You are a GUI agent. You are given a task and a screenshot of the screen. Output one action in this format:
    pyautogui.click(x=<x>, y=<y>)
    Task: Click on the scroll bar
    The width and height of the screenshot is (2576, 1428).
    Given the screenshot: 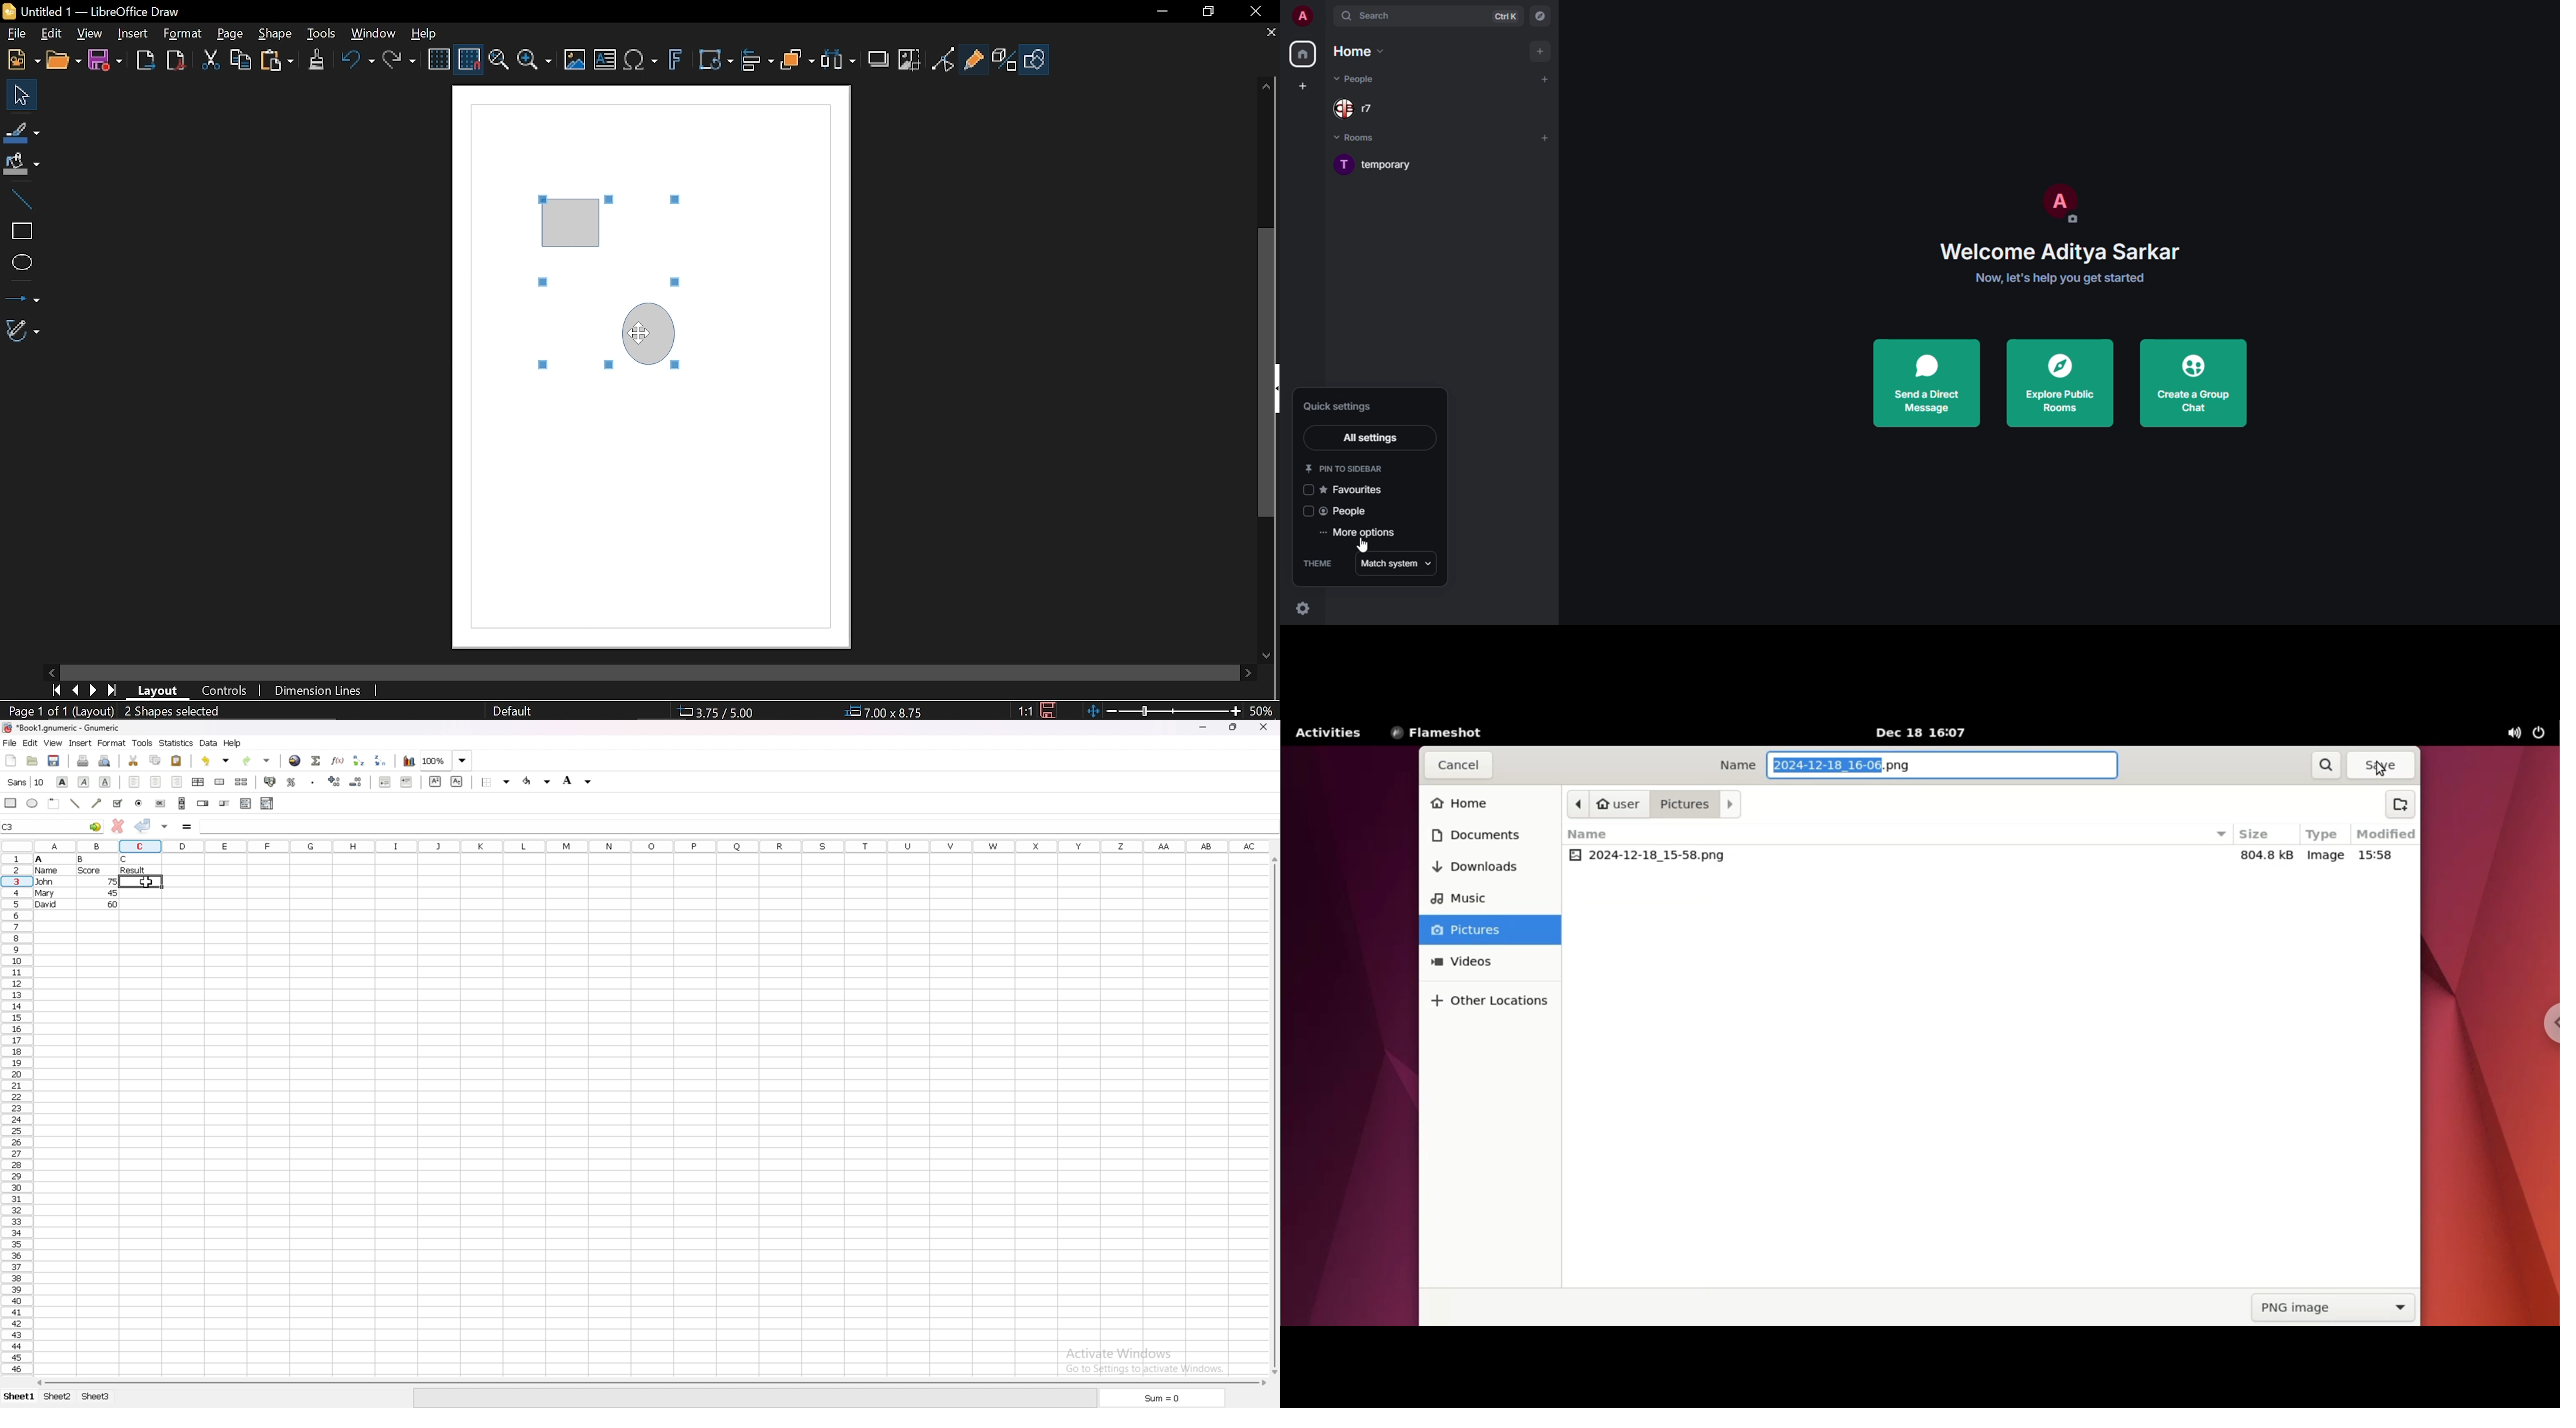 What is the action you would take?
    pyautogui.click(x=650, y=1383)
    